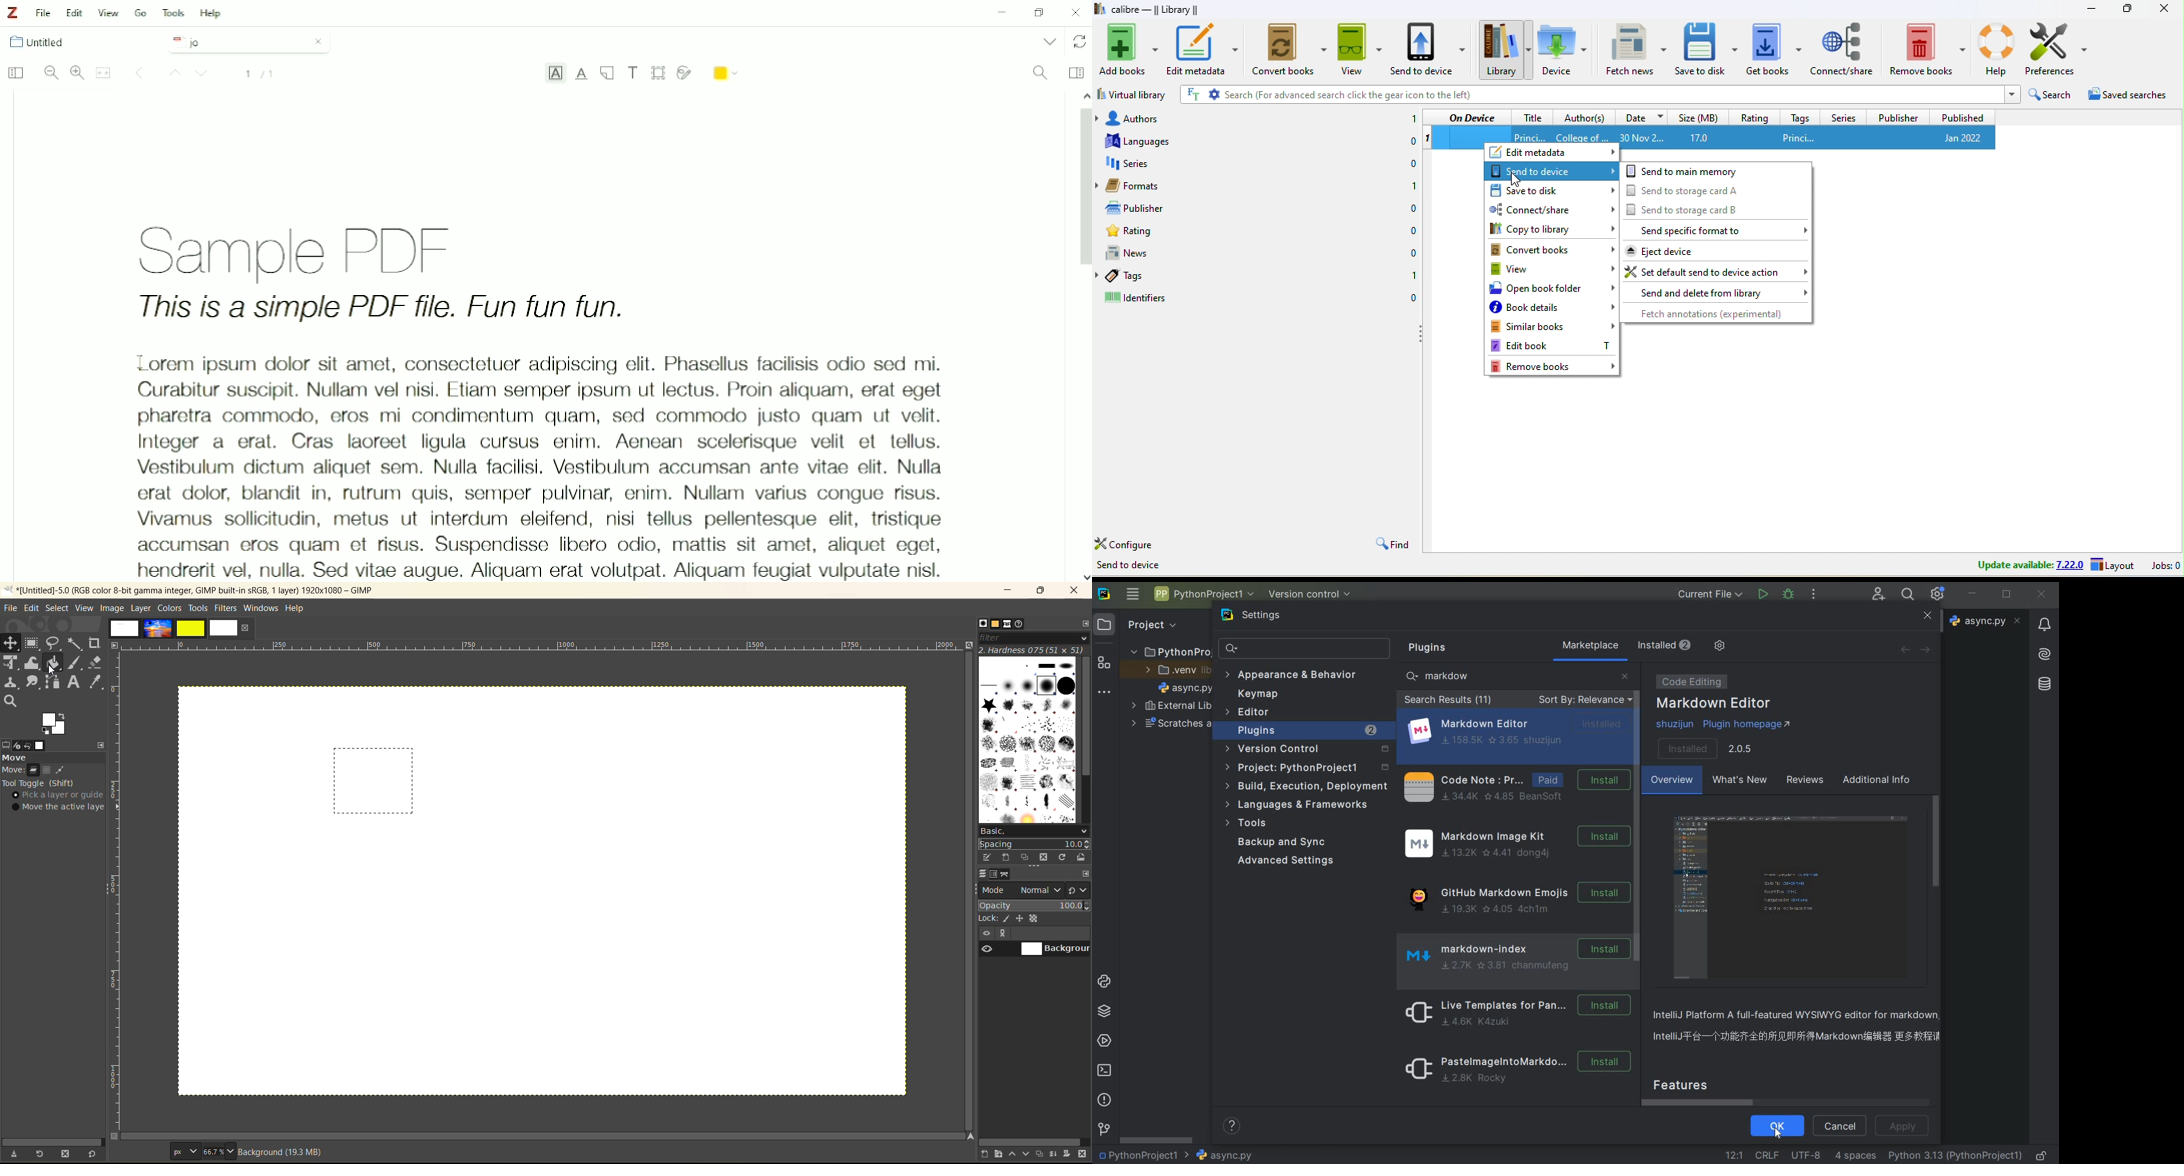 This screenshot has width=2184, height=1176. What do you see at coordinates (1106, 625) in the screenshot?
I see `project icon` at bounding box center [1106, 625].